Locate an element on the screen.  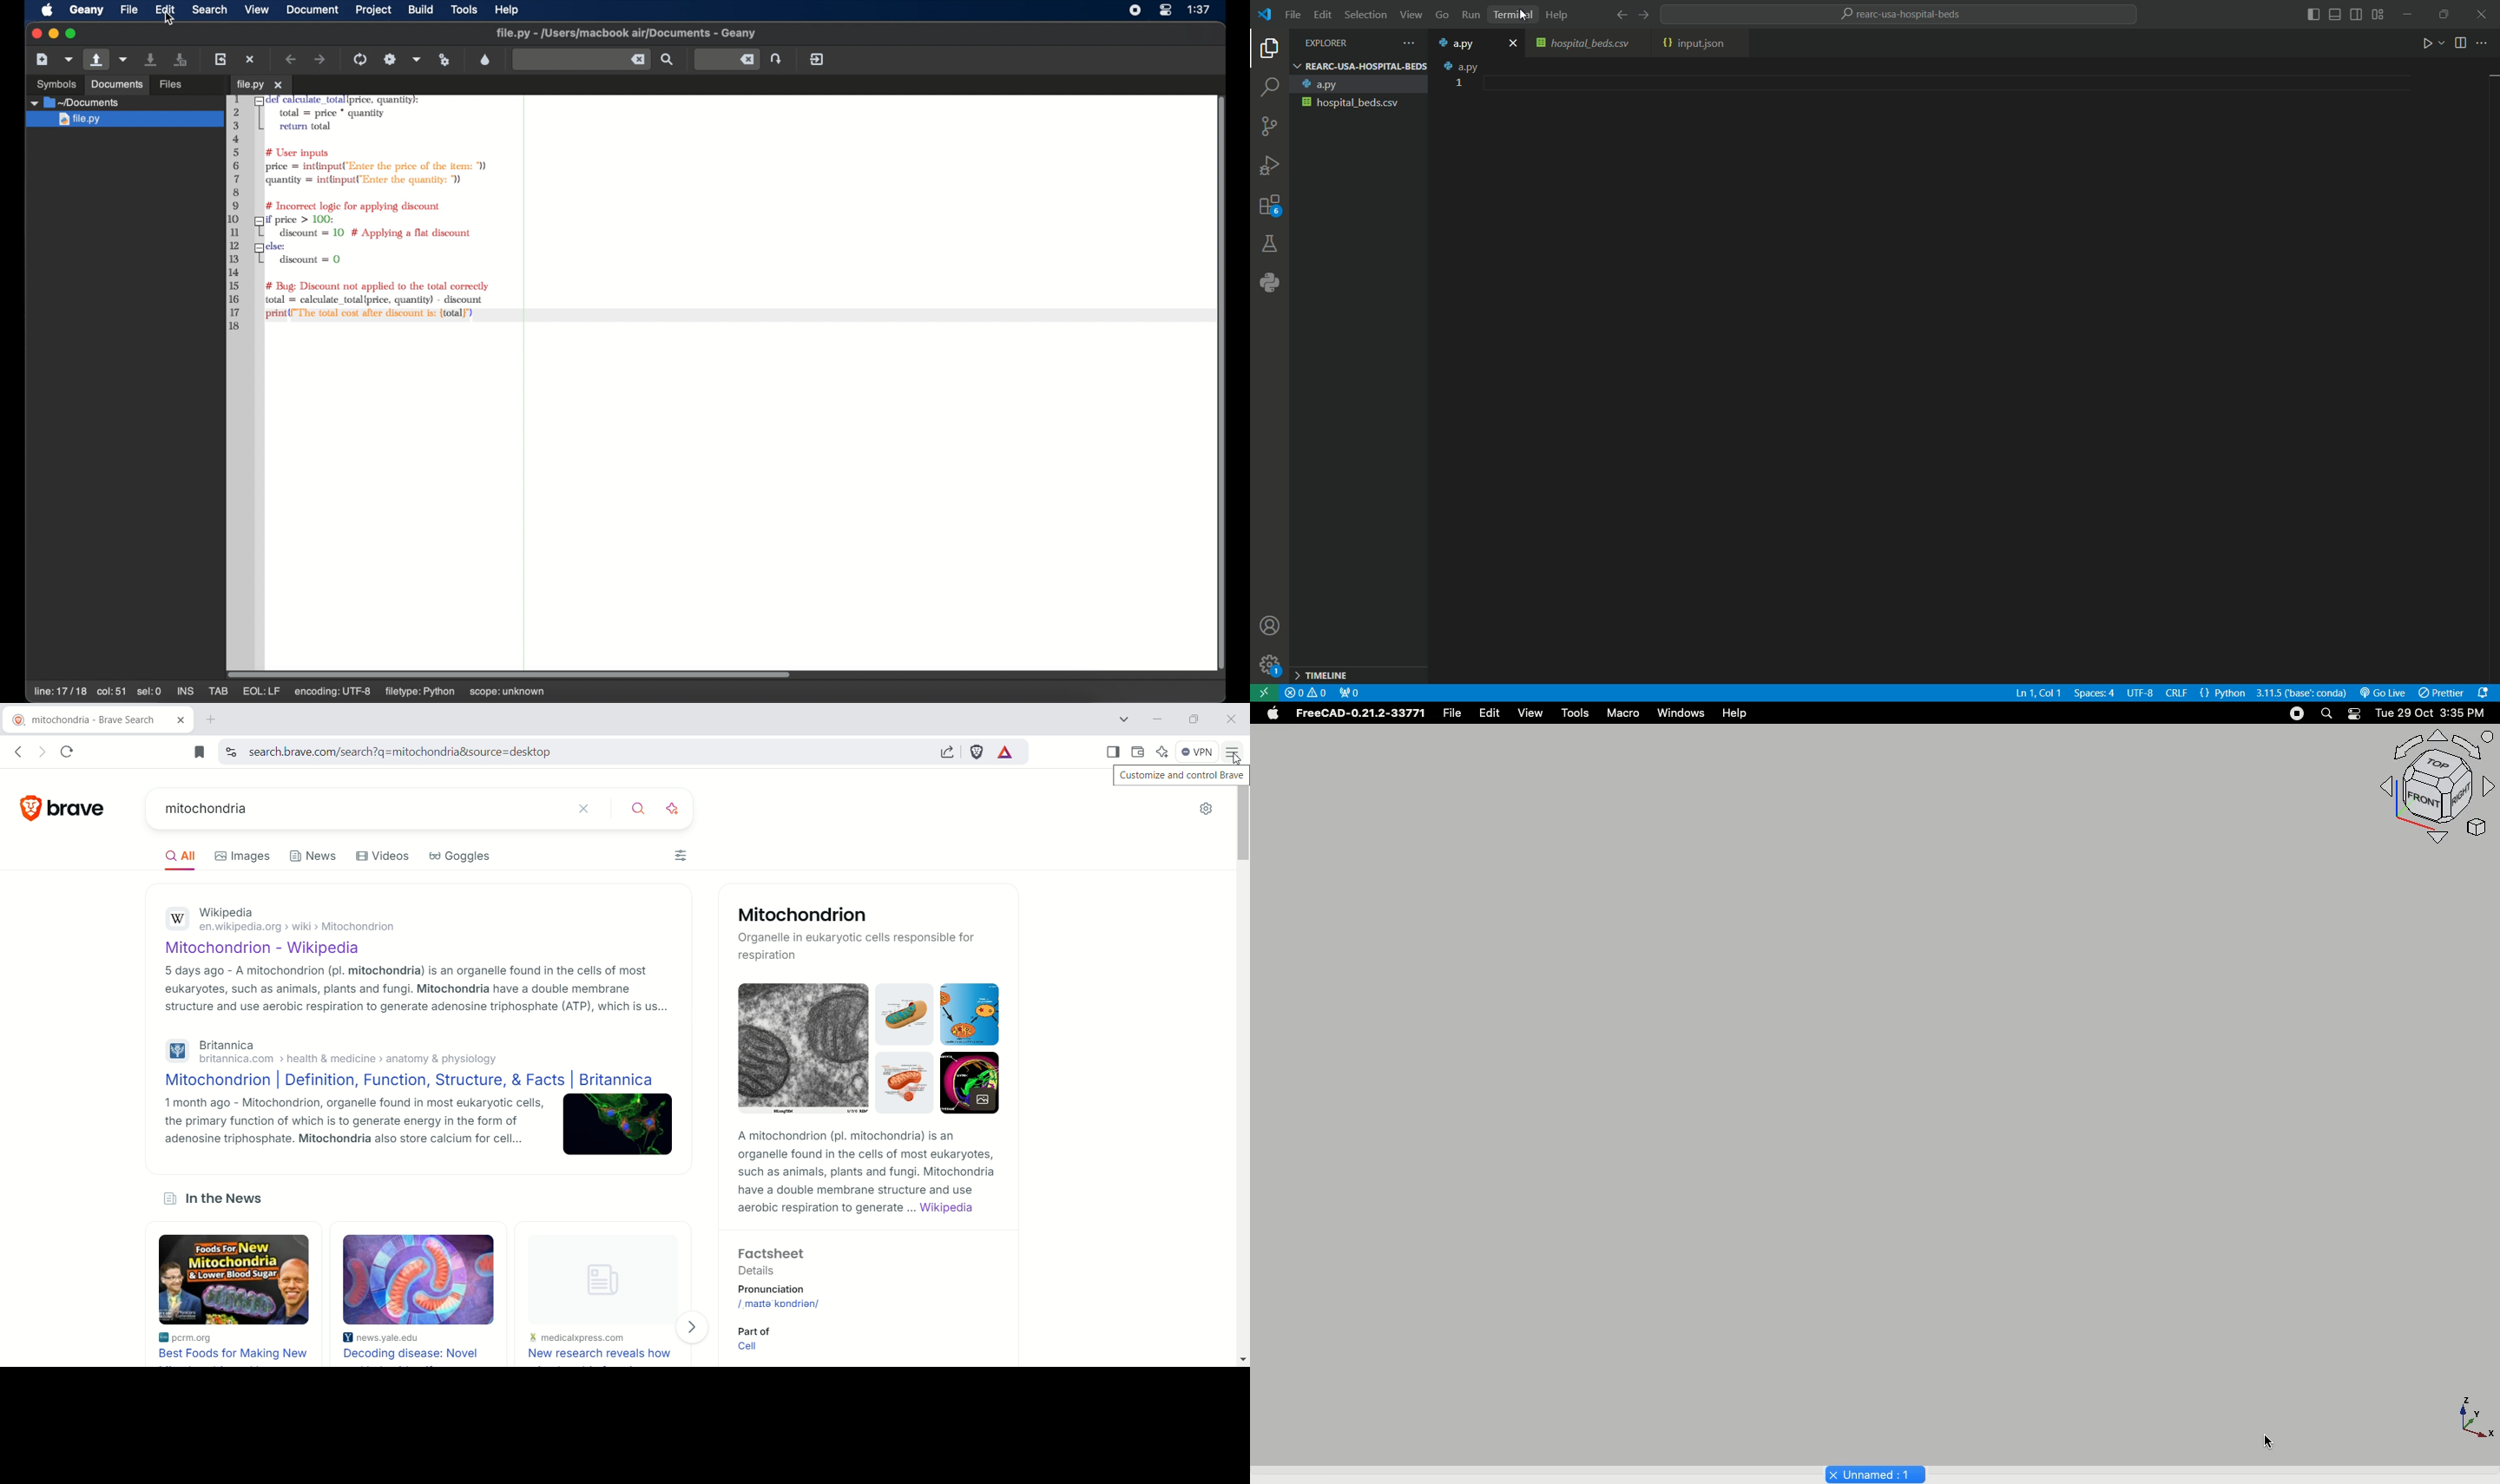
maximize is located at coordinates (1196, 720).